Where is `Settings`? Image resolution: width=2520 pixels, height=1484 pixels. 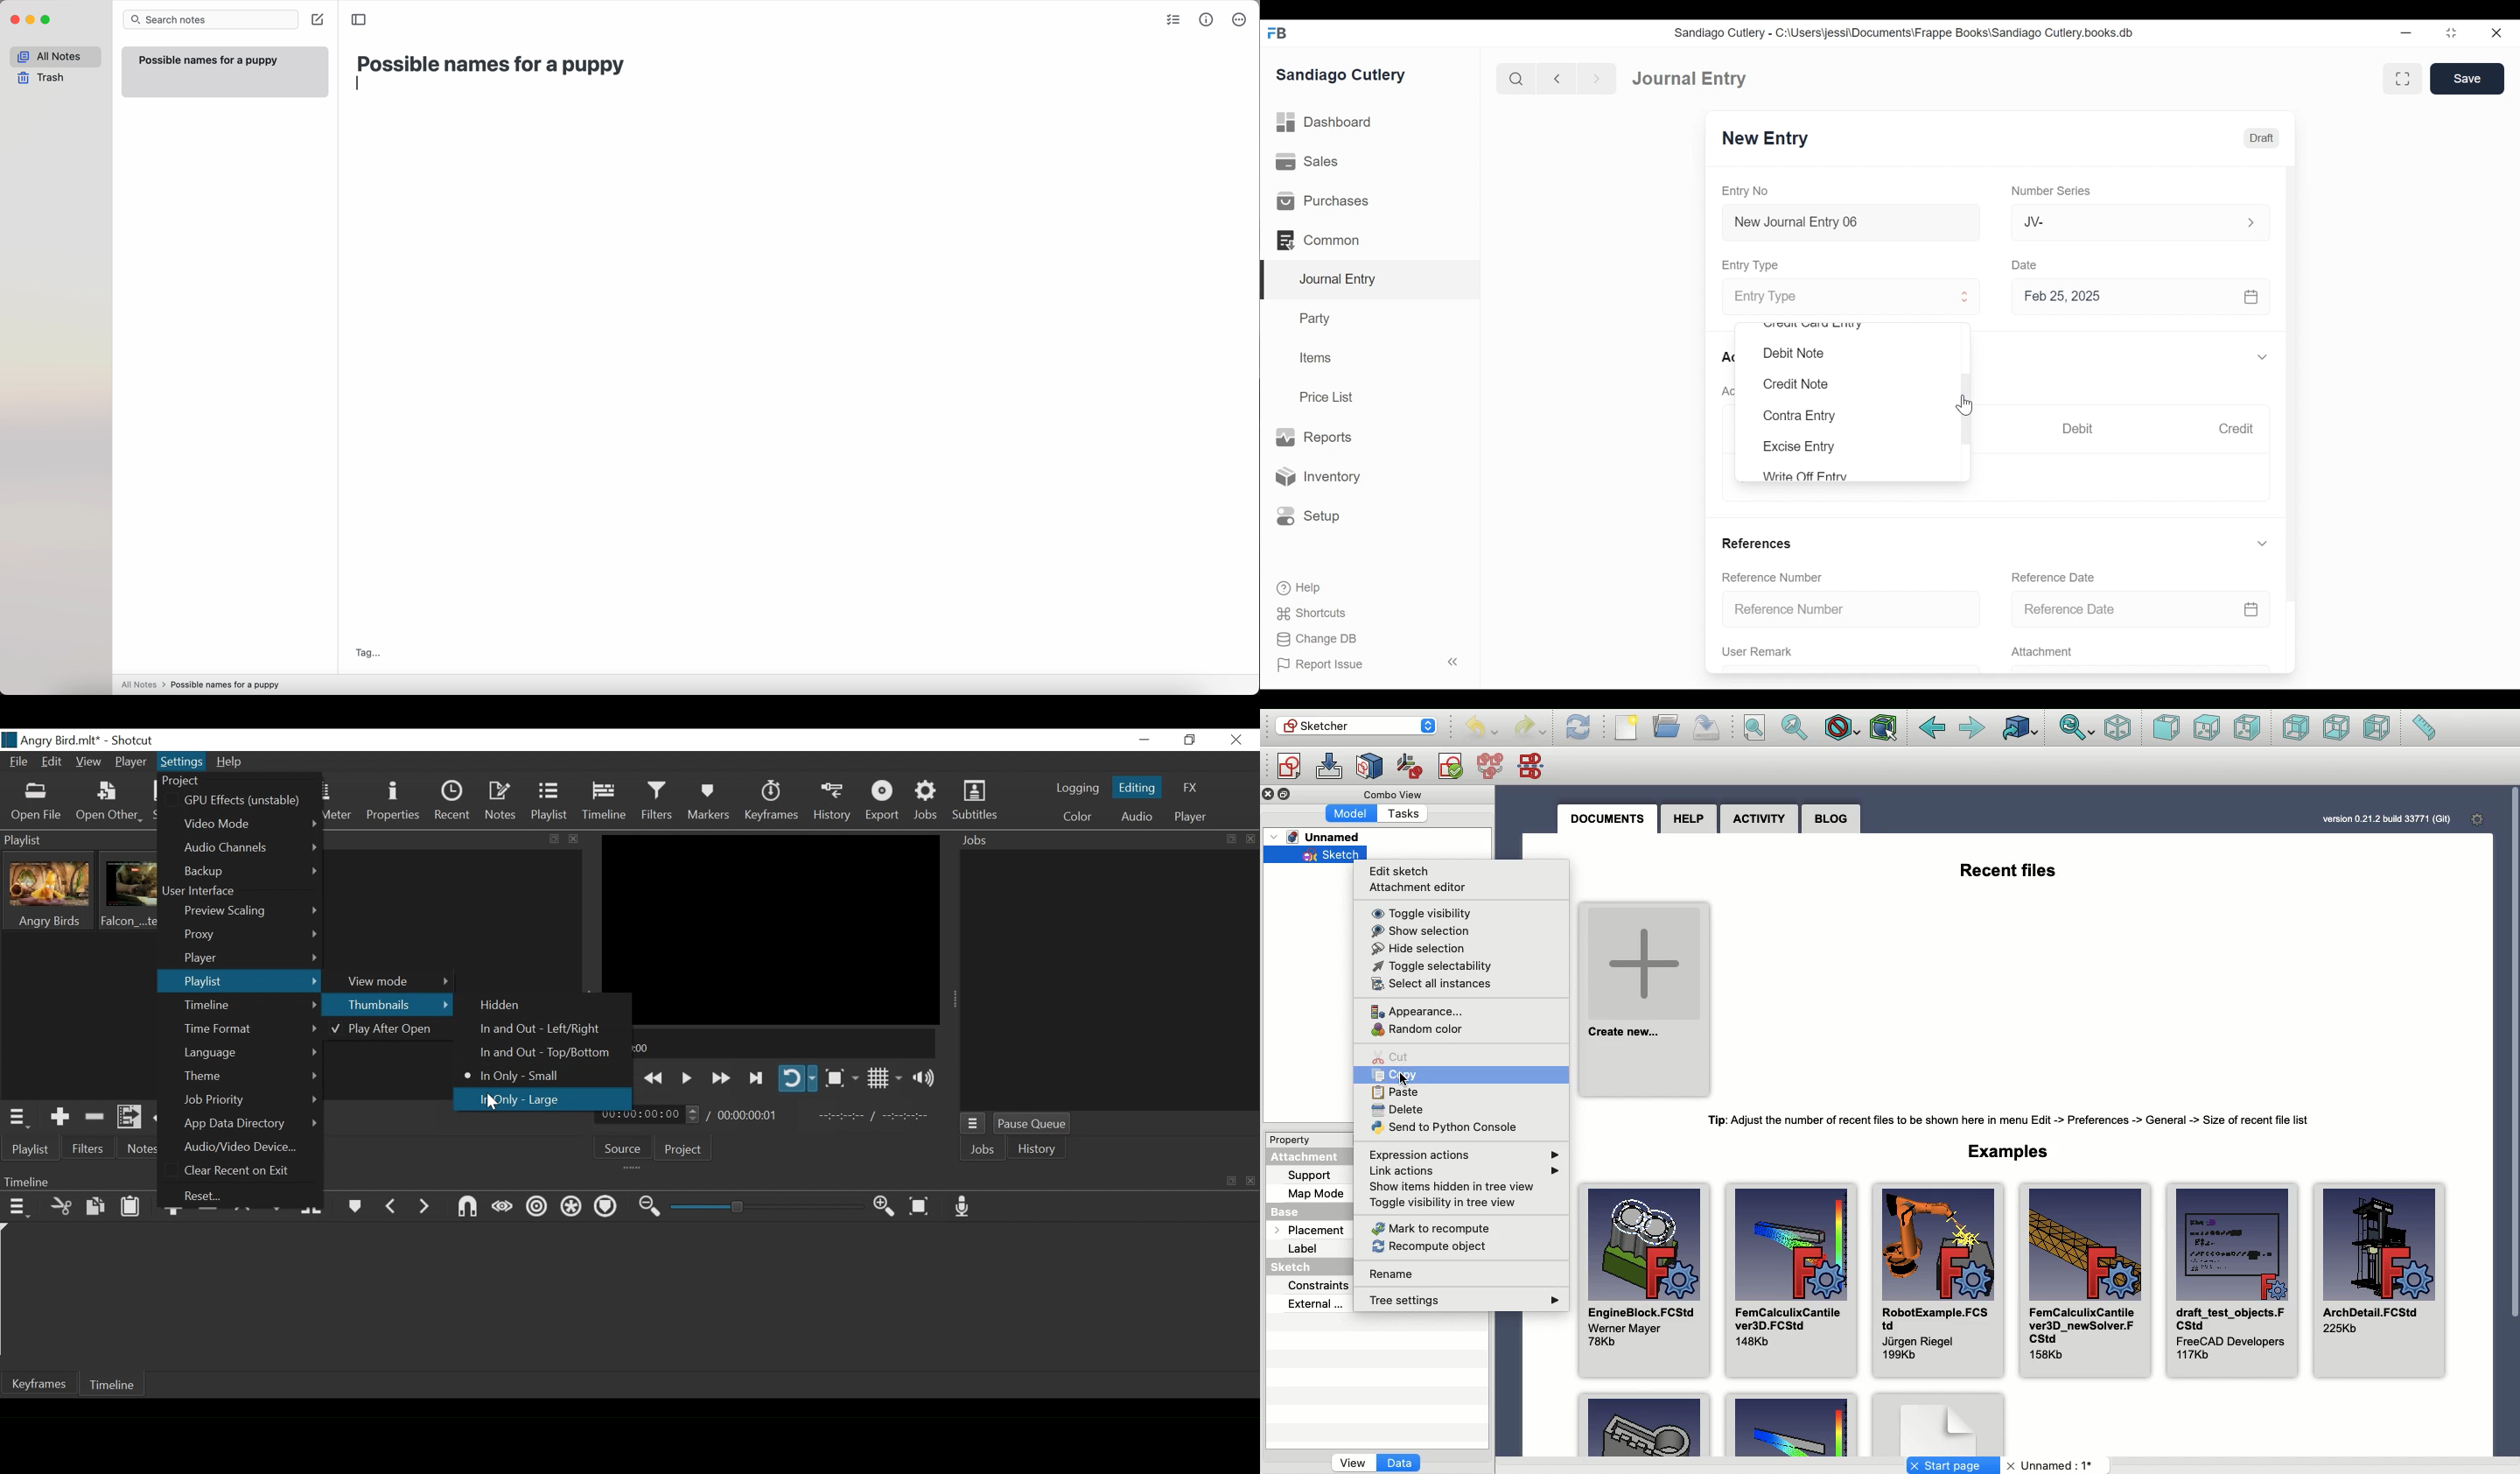 Settings is located at coordinates (2472, 818).